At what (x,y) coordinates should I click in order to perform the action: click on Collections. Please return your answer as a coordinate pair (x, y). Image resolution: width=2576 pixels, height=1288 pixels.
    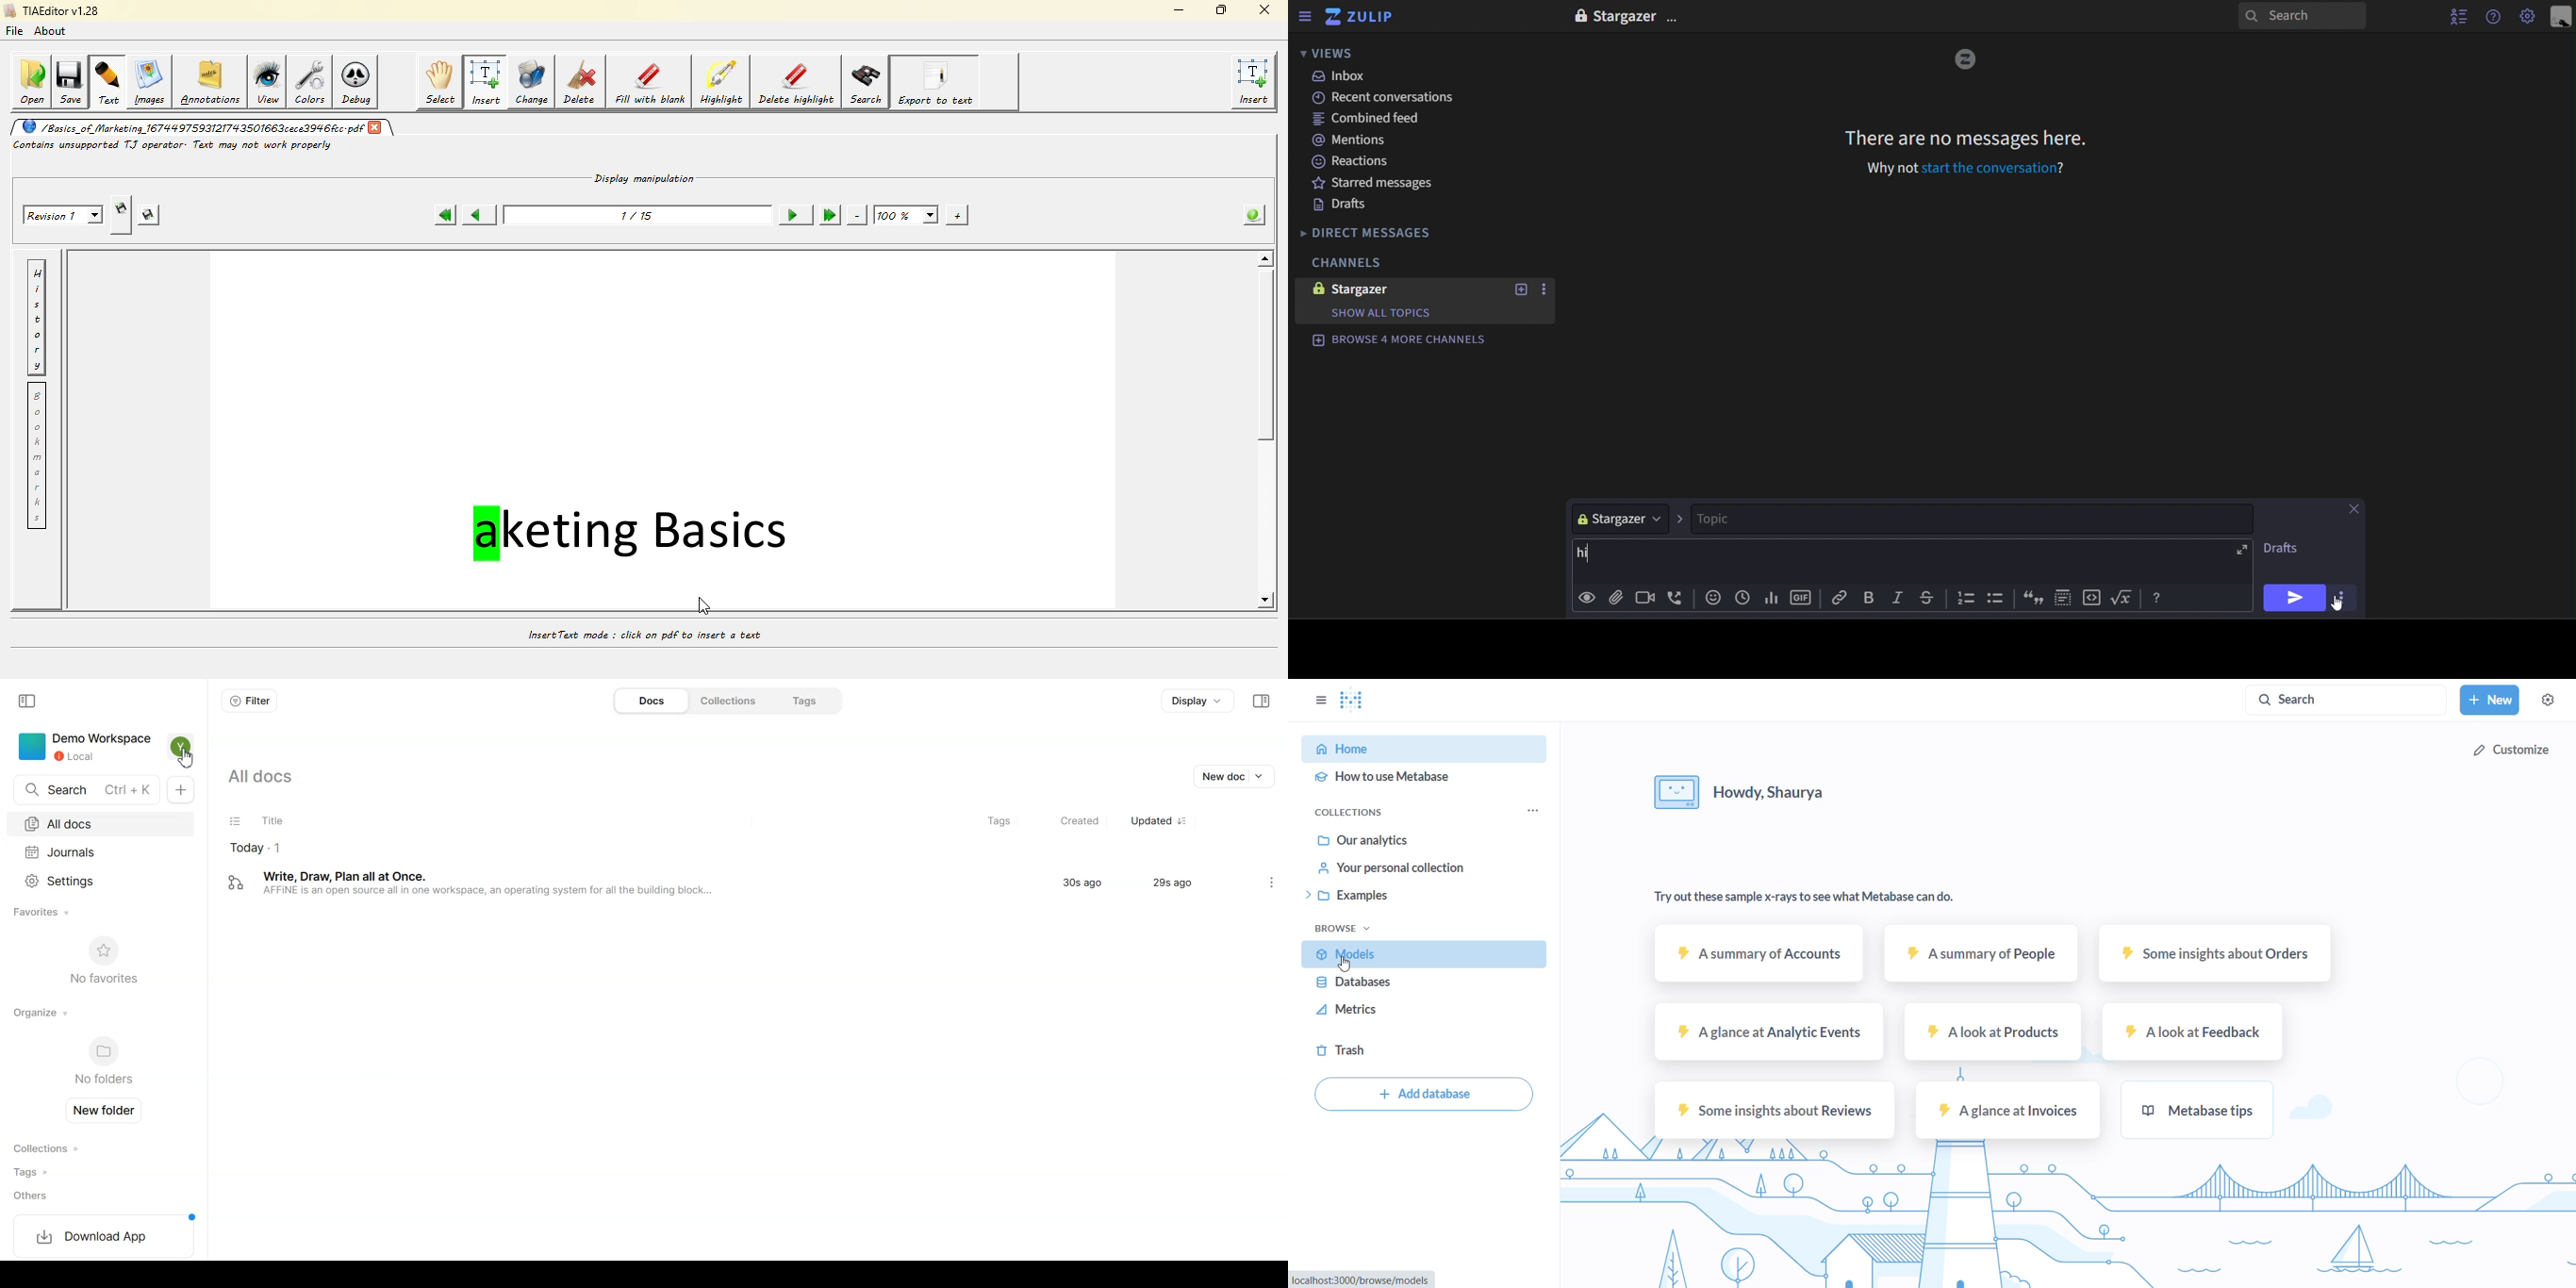
    Looking at the image, I should click on (52, 1149).